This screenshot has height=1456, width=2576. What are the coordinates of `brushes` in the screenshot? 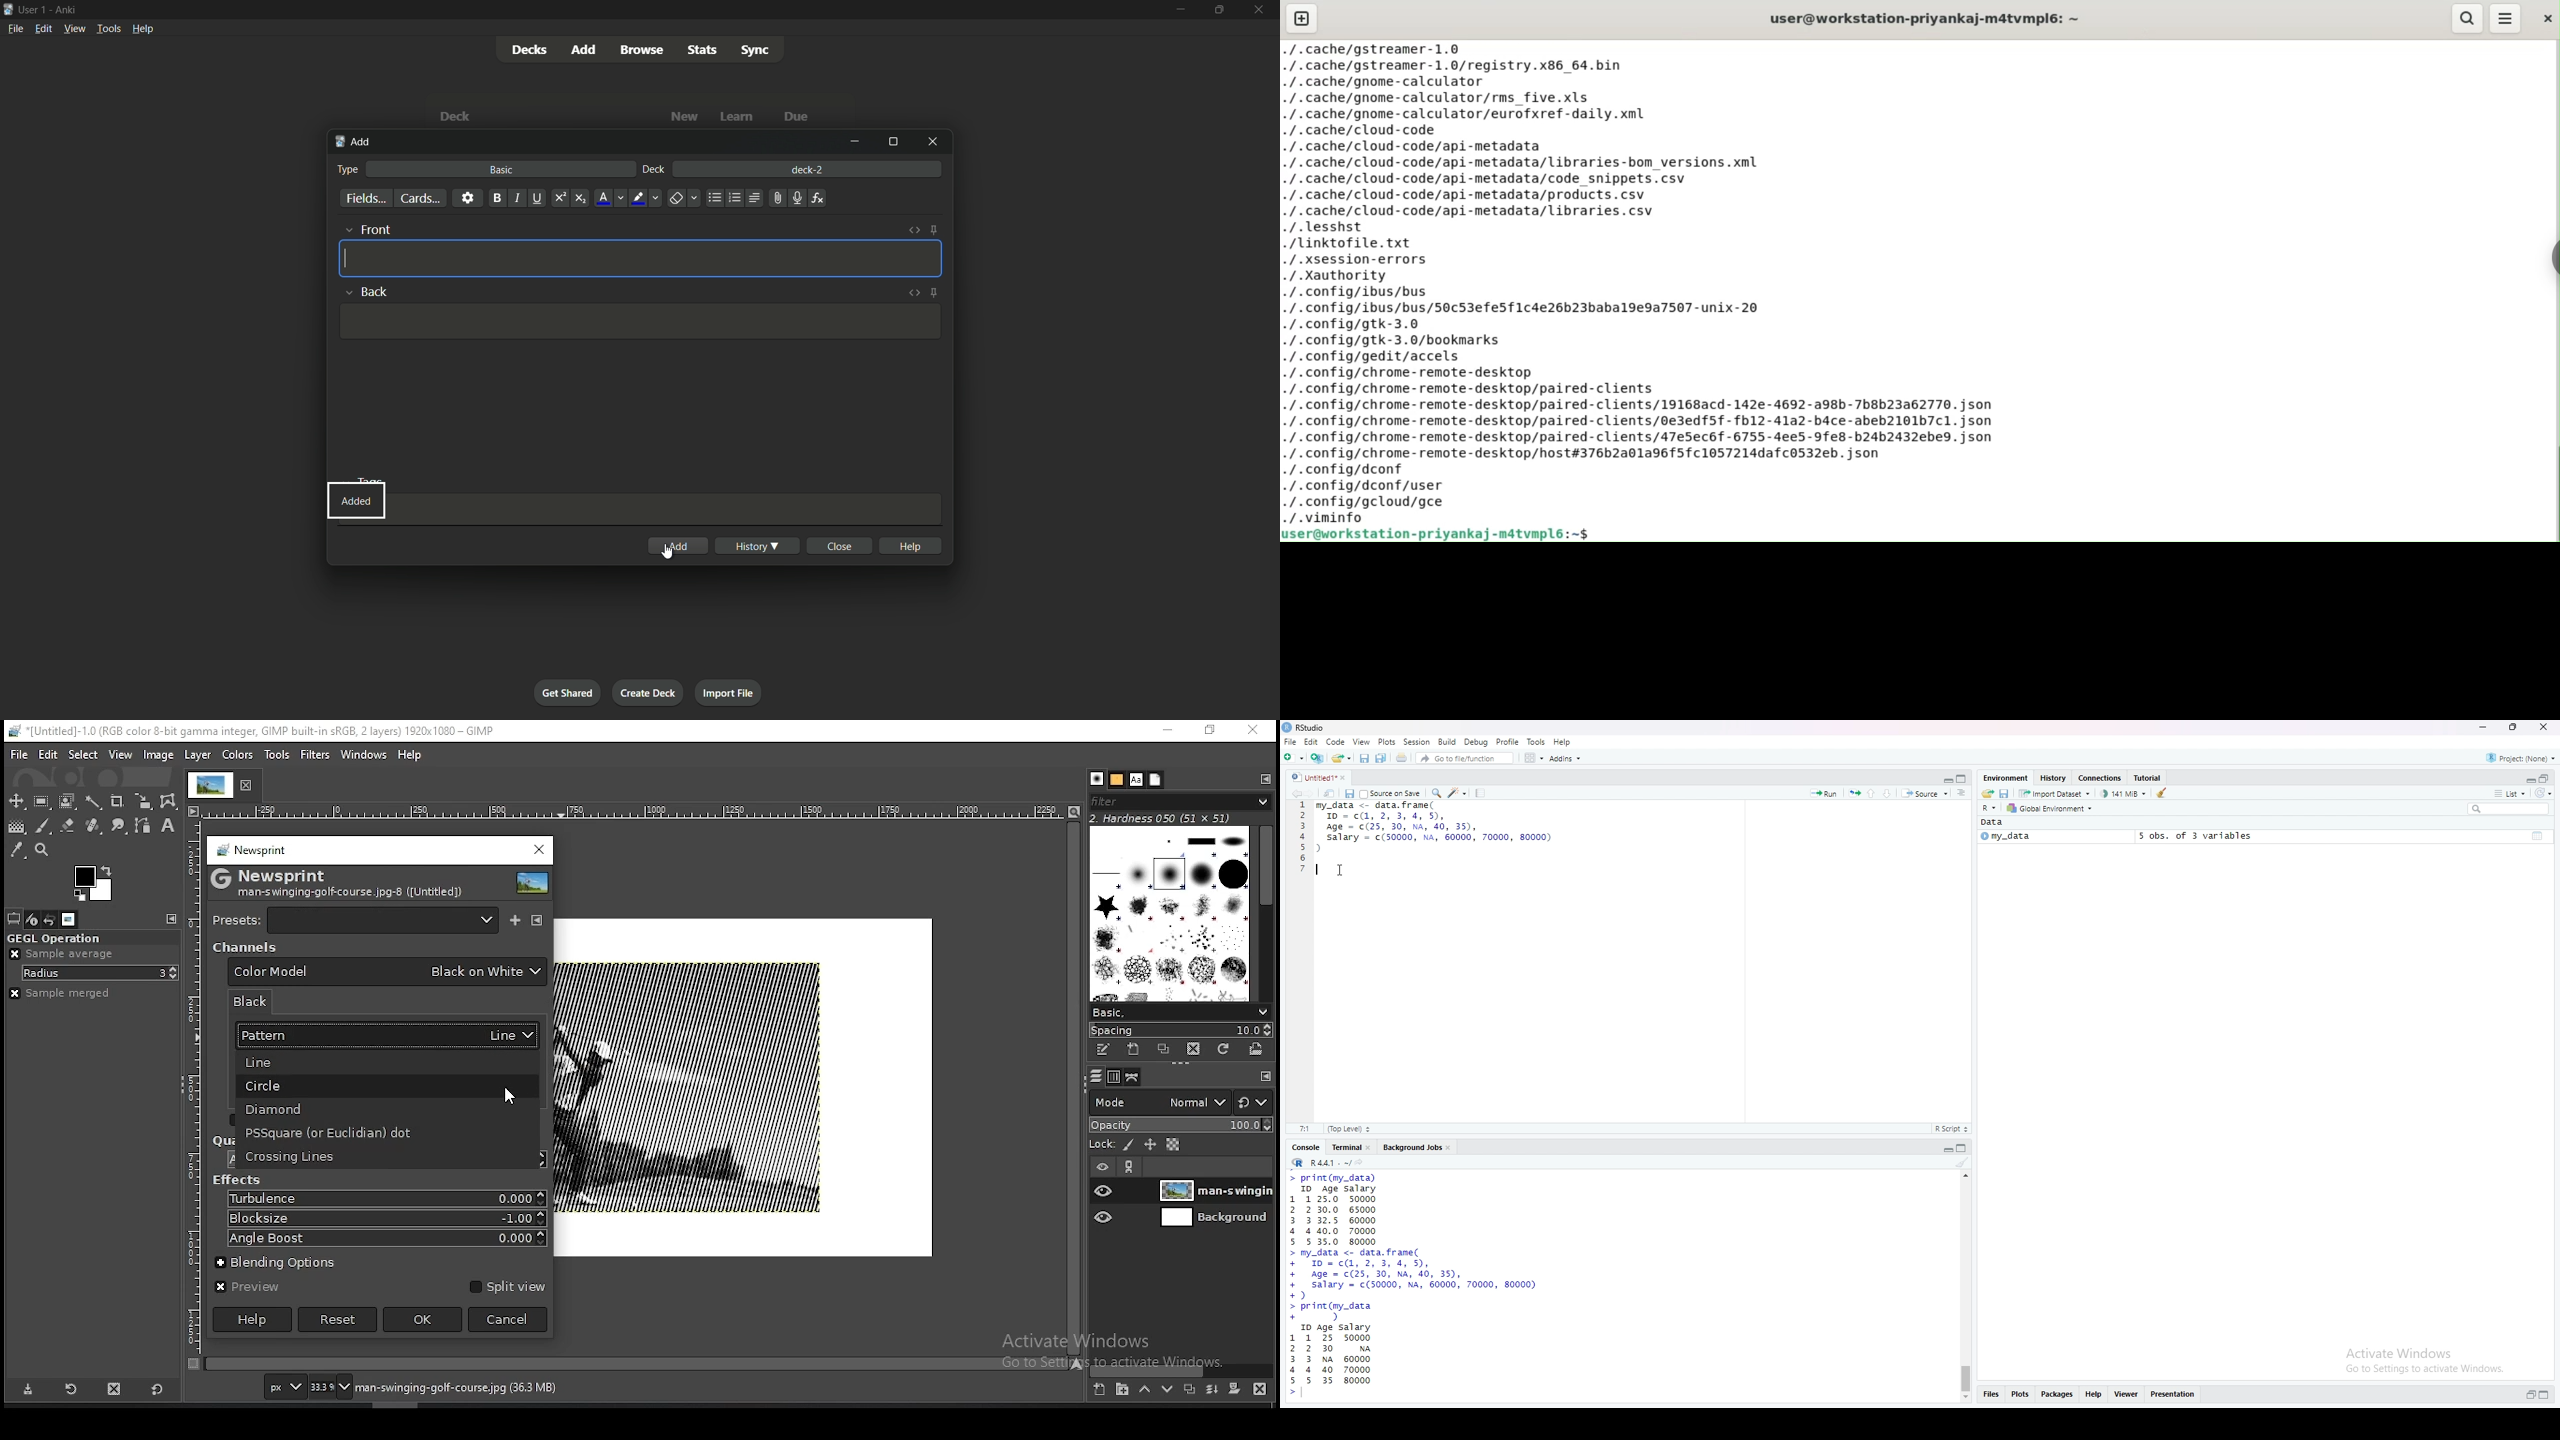 It's located at (1096, 778).